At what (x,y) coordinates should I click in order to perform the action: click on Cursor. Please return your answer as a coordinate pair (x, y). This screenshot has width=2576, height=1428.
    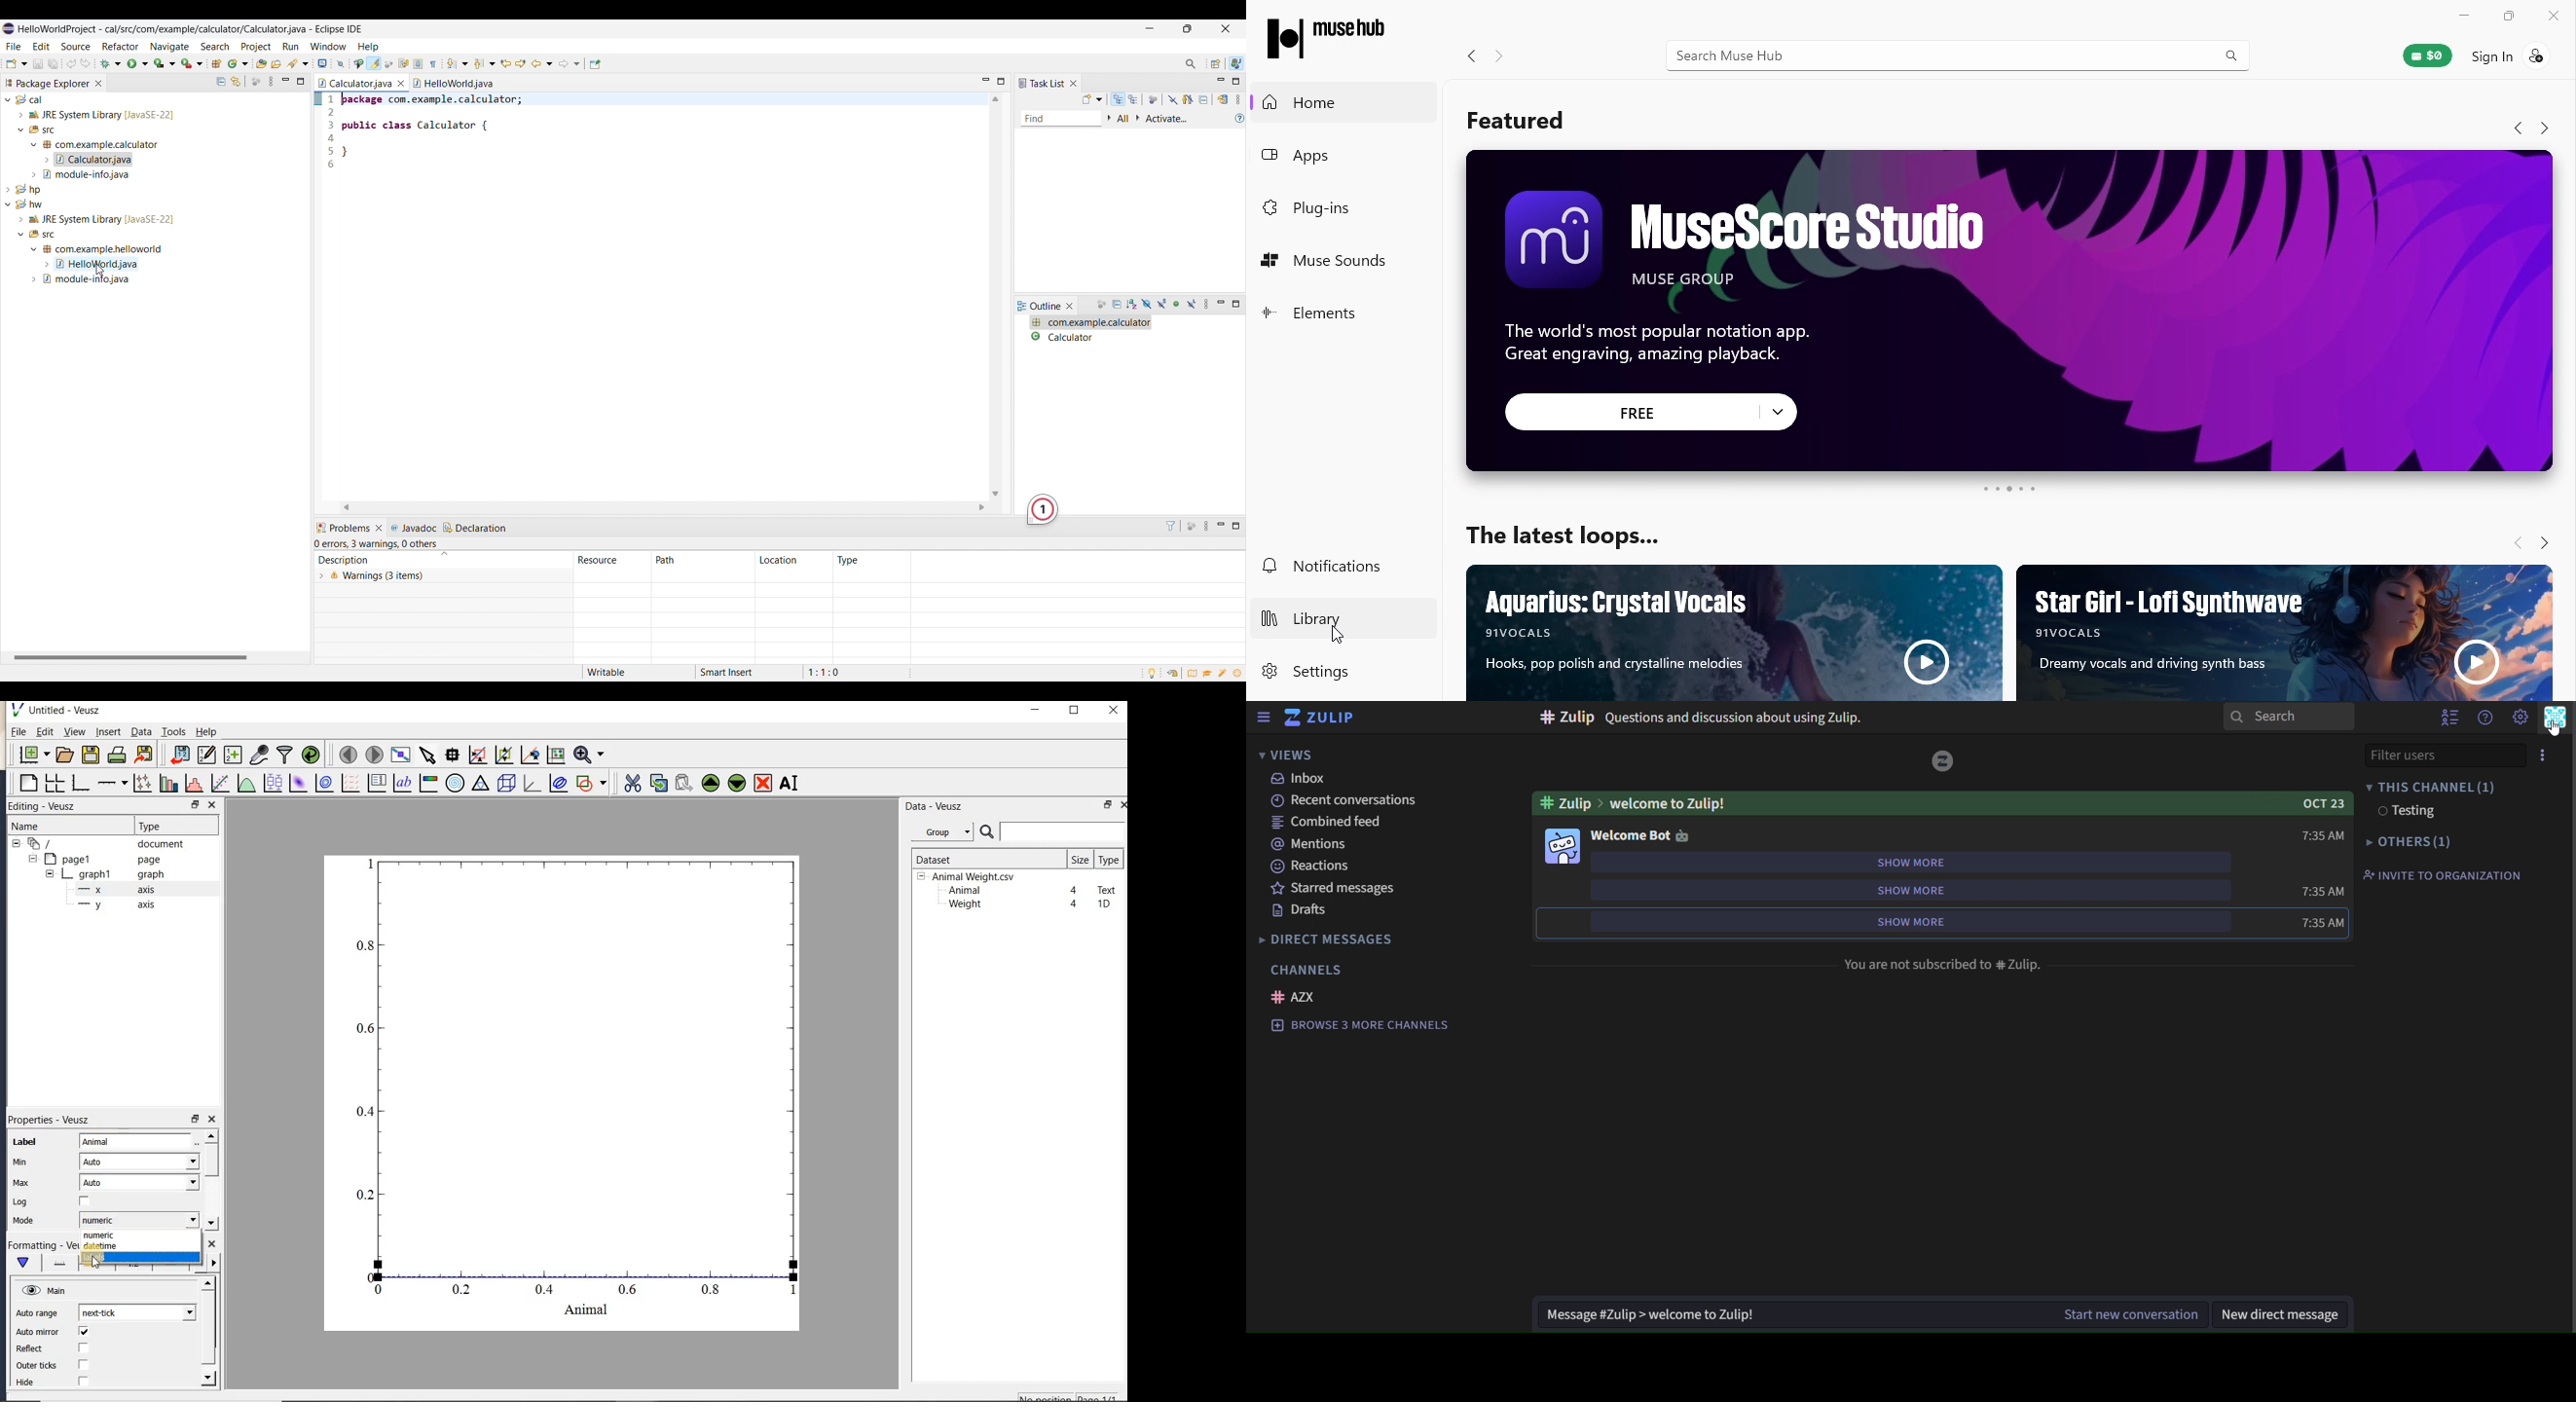
    Looking at the image, I should click on (2556, 734).